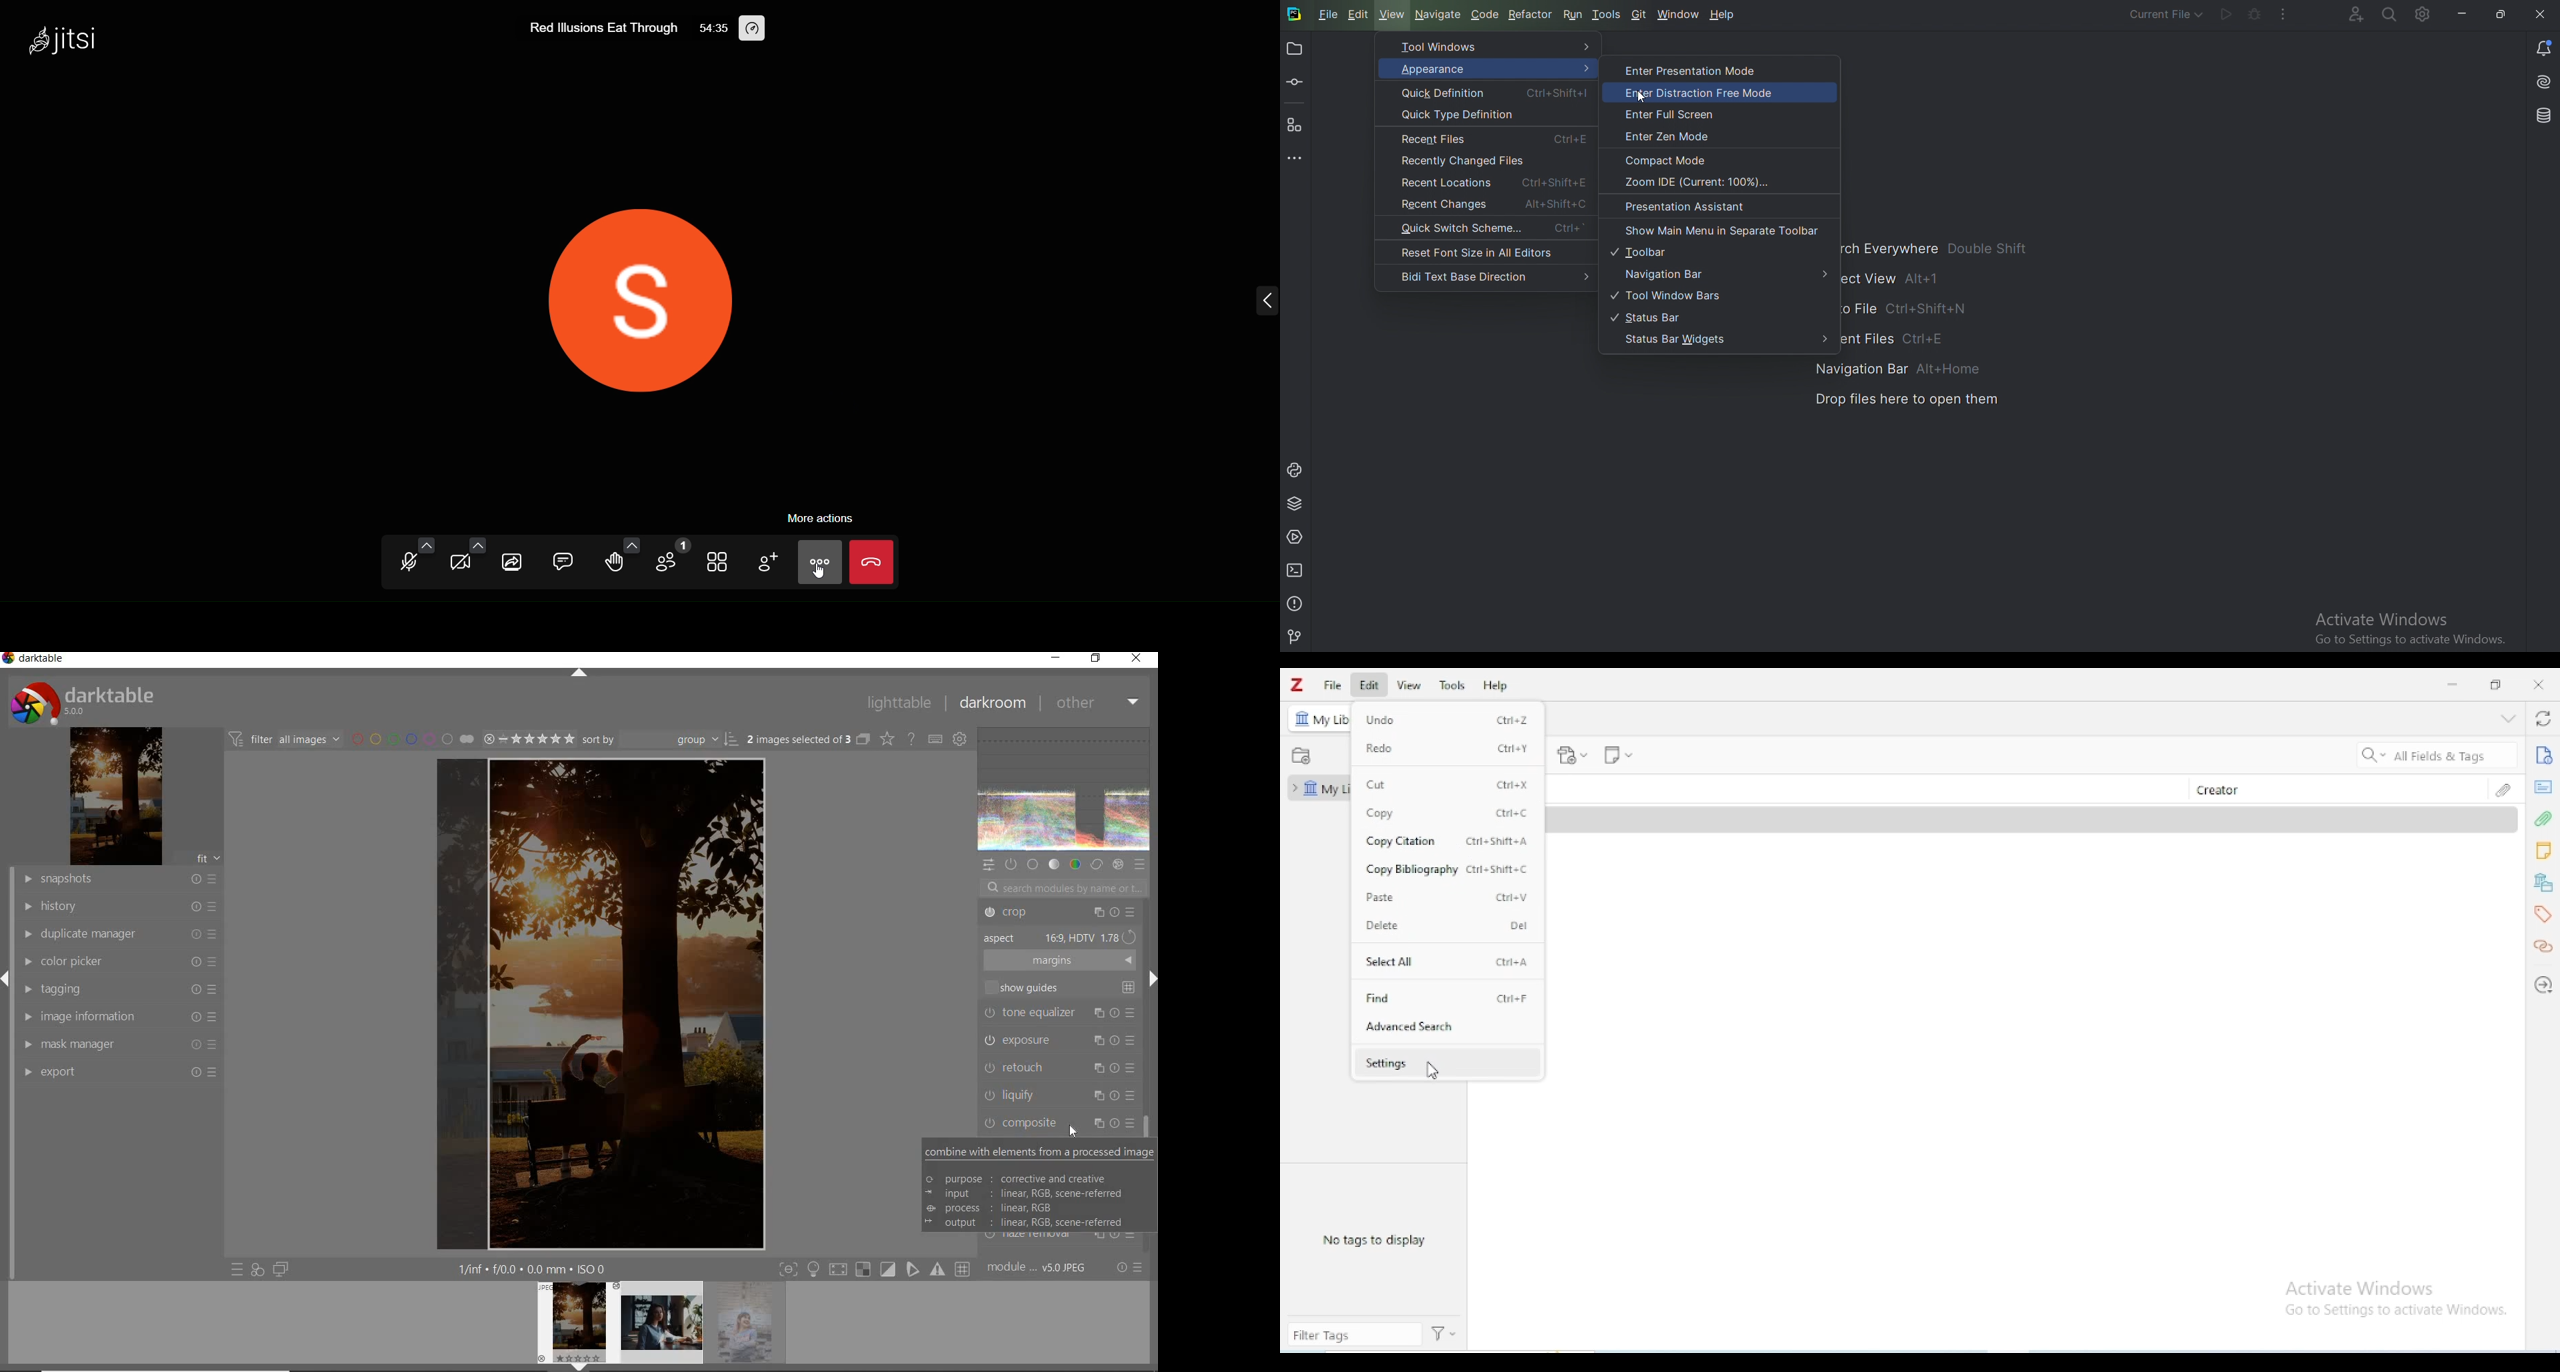 The height and width of the screenshot is (1372, 2576). Describe the element at coordinates (1096, 864) in the screenshot. I see `correct` at that location.